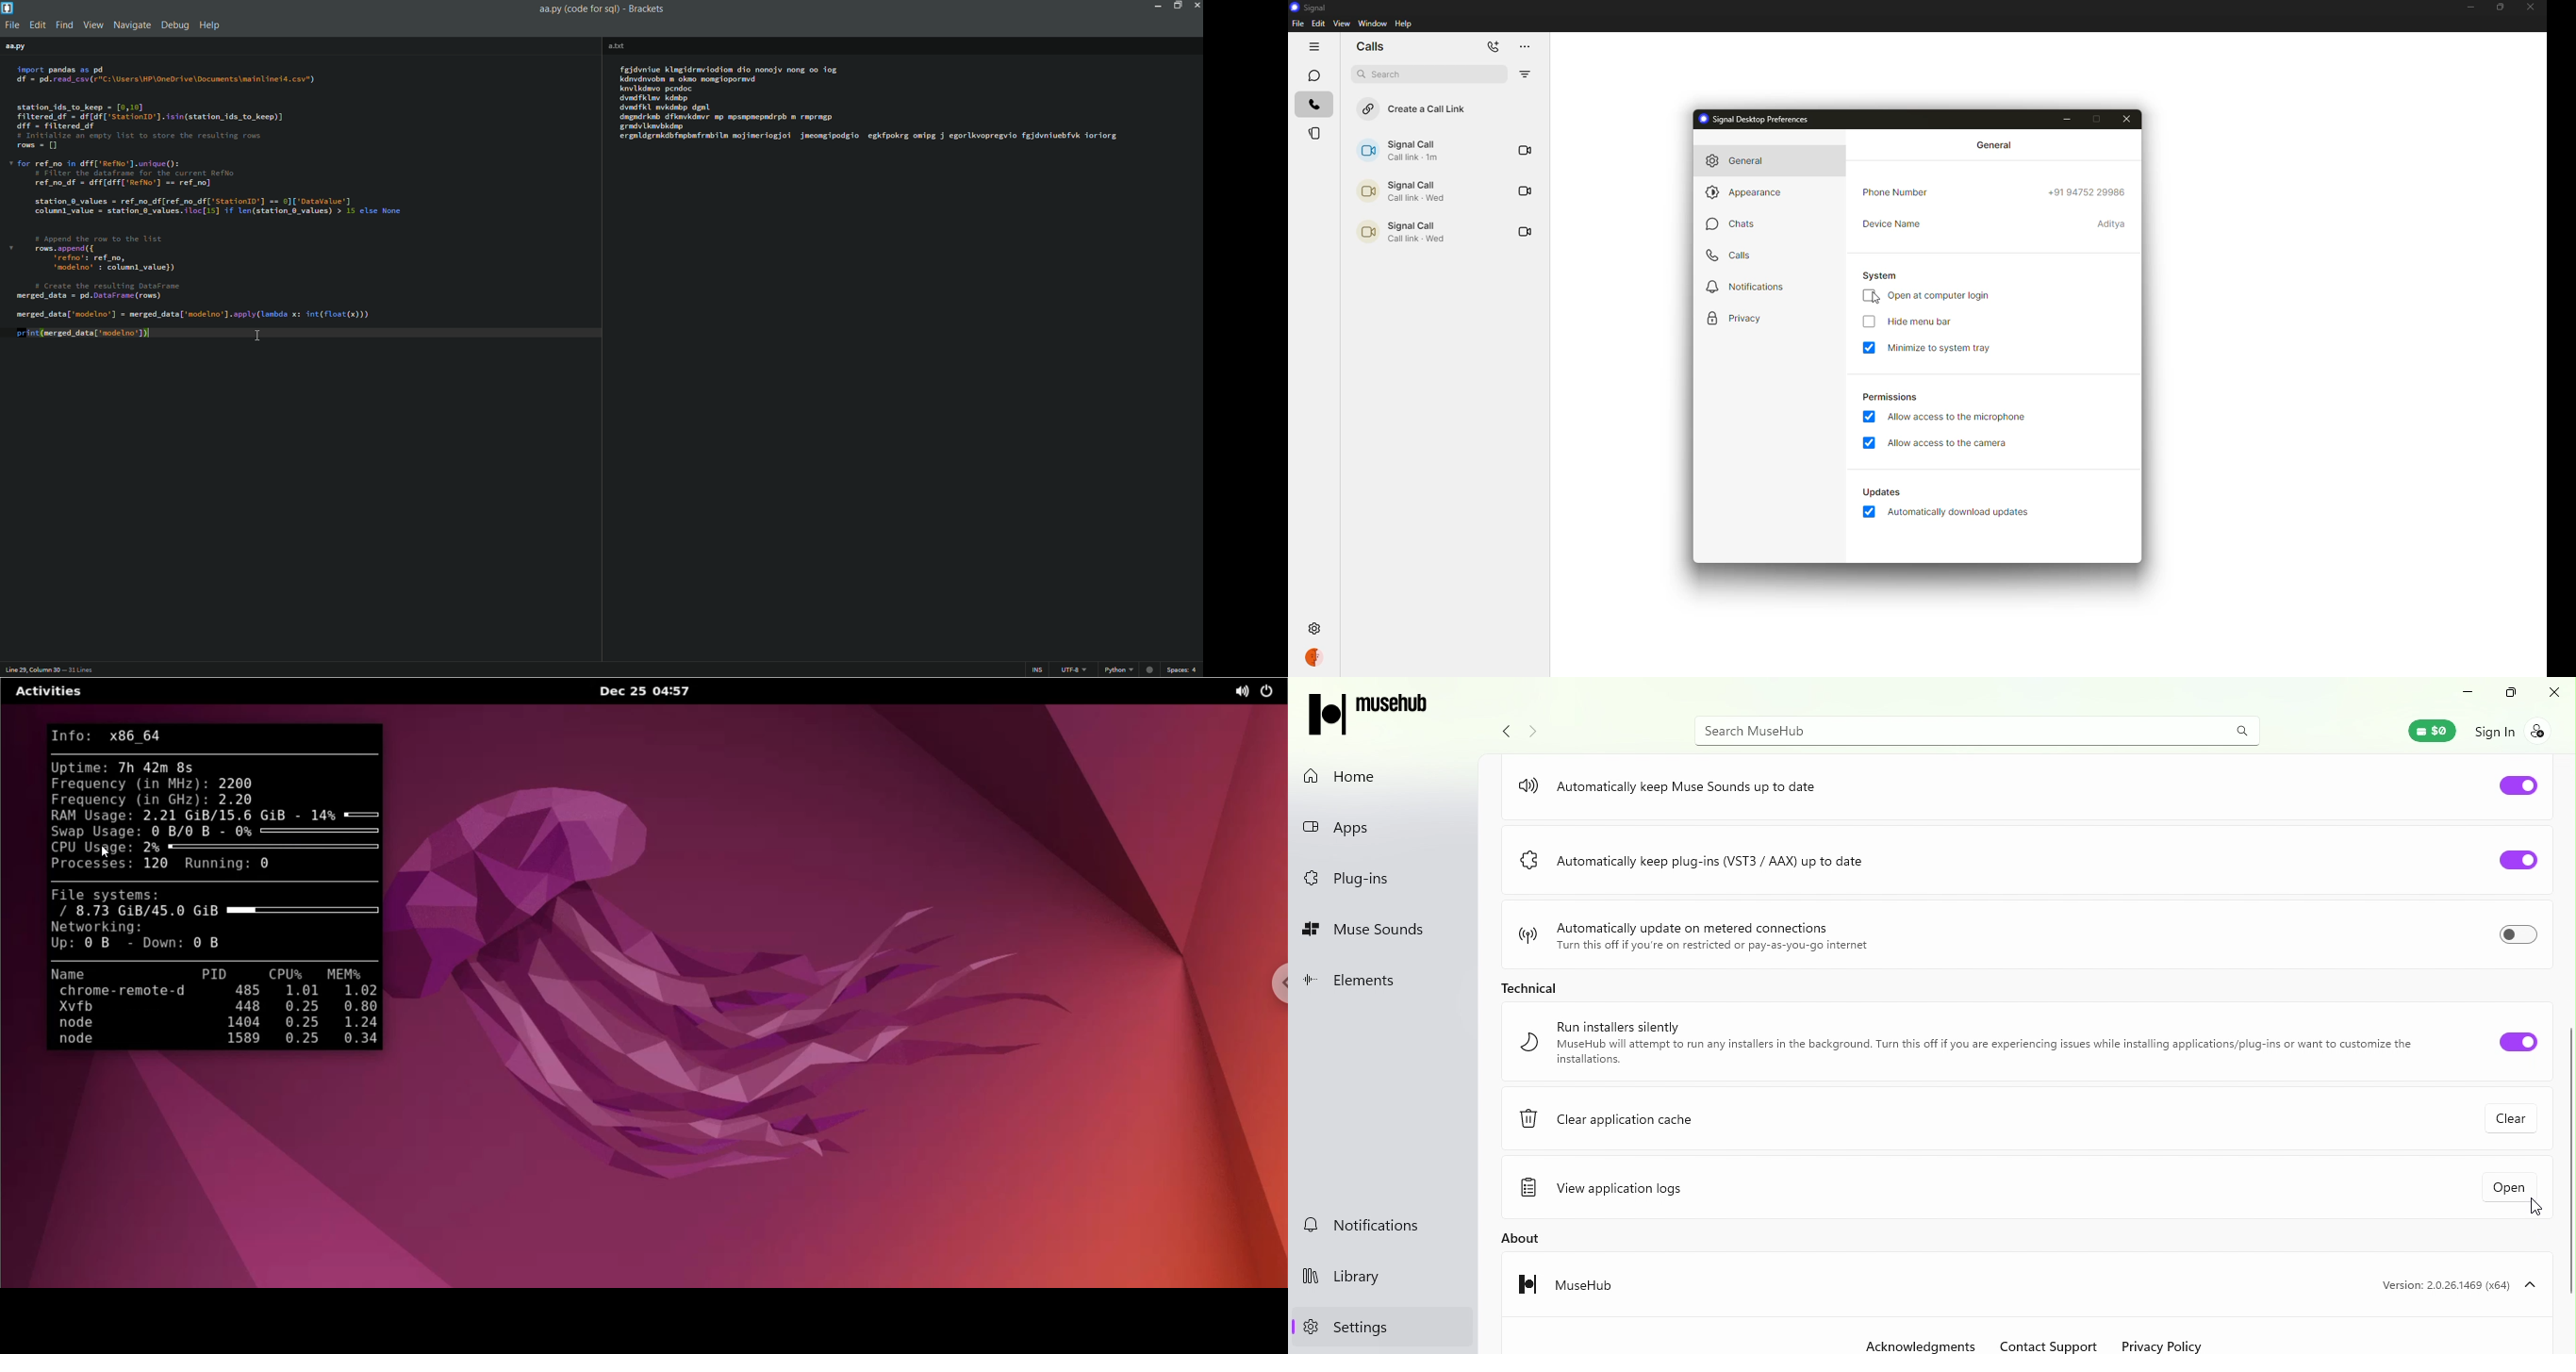  I want to click on appearance, so click(1745, 194).